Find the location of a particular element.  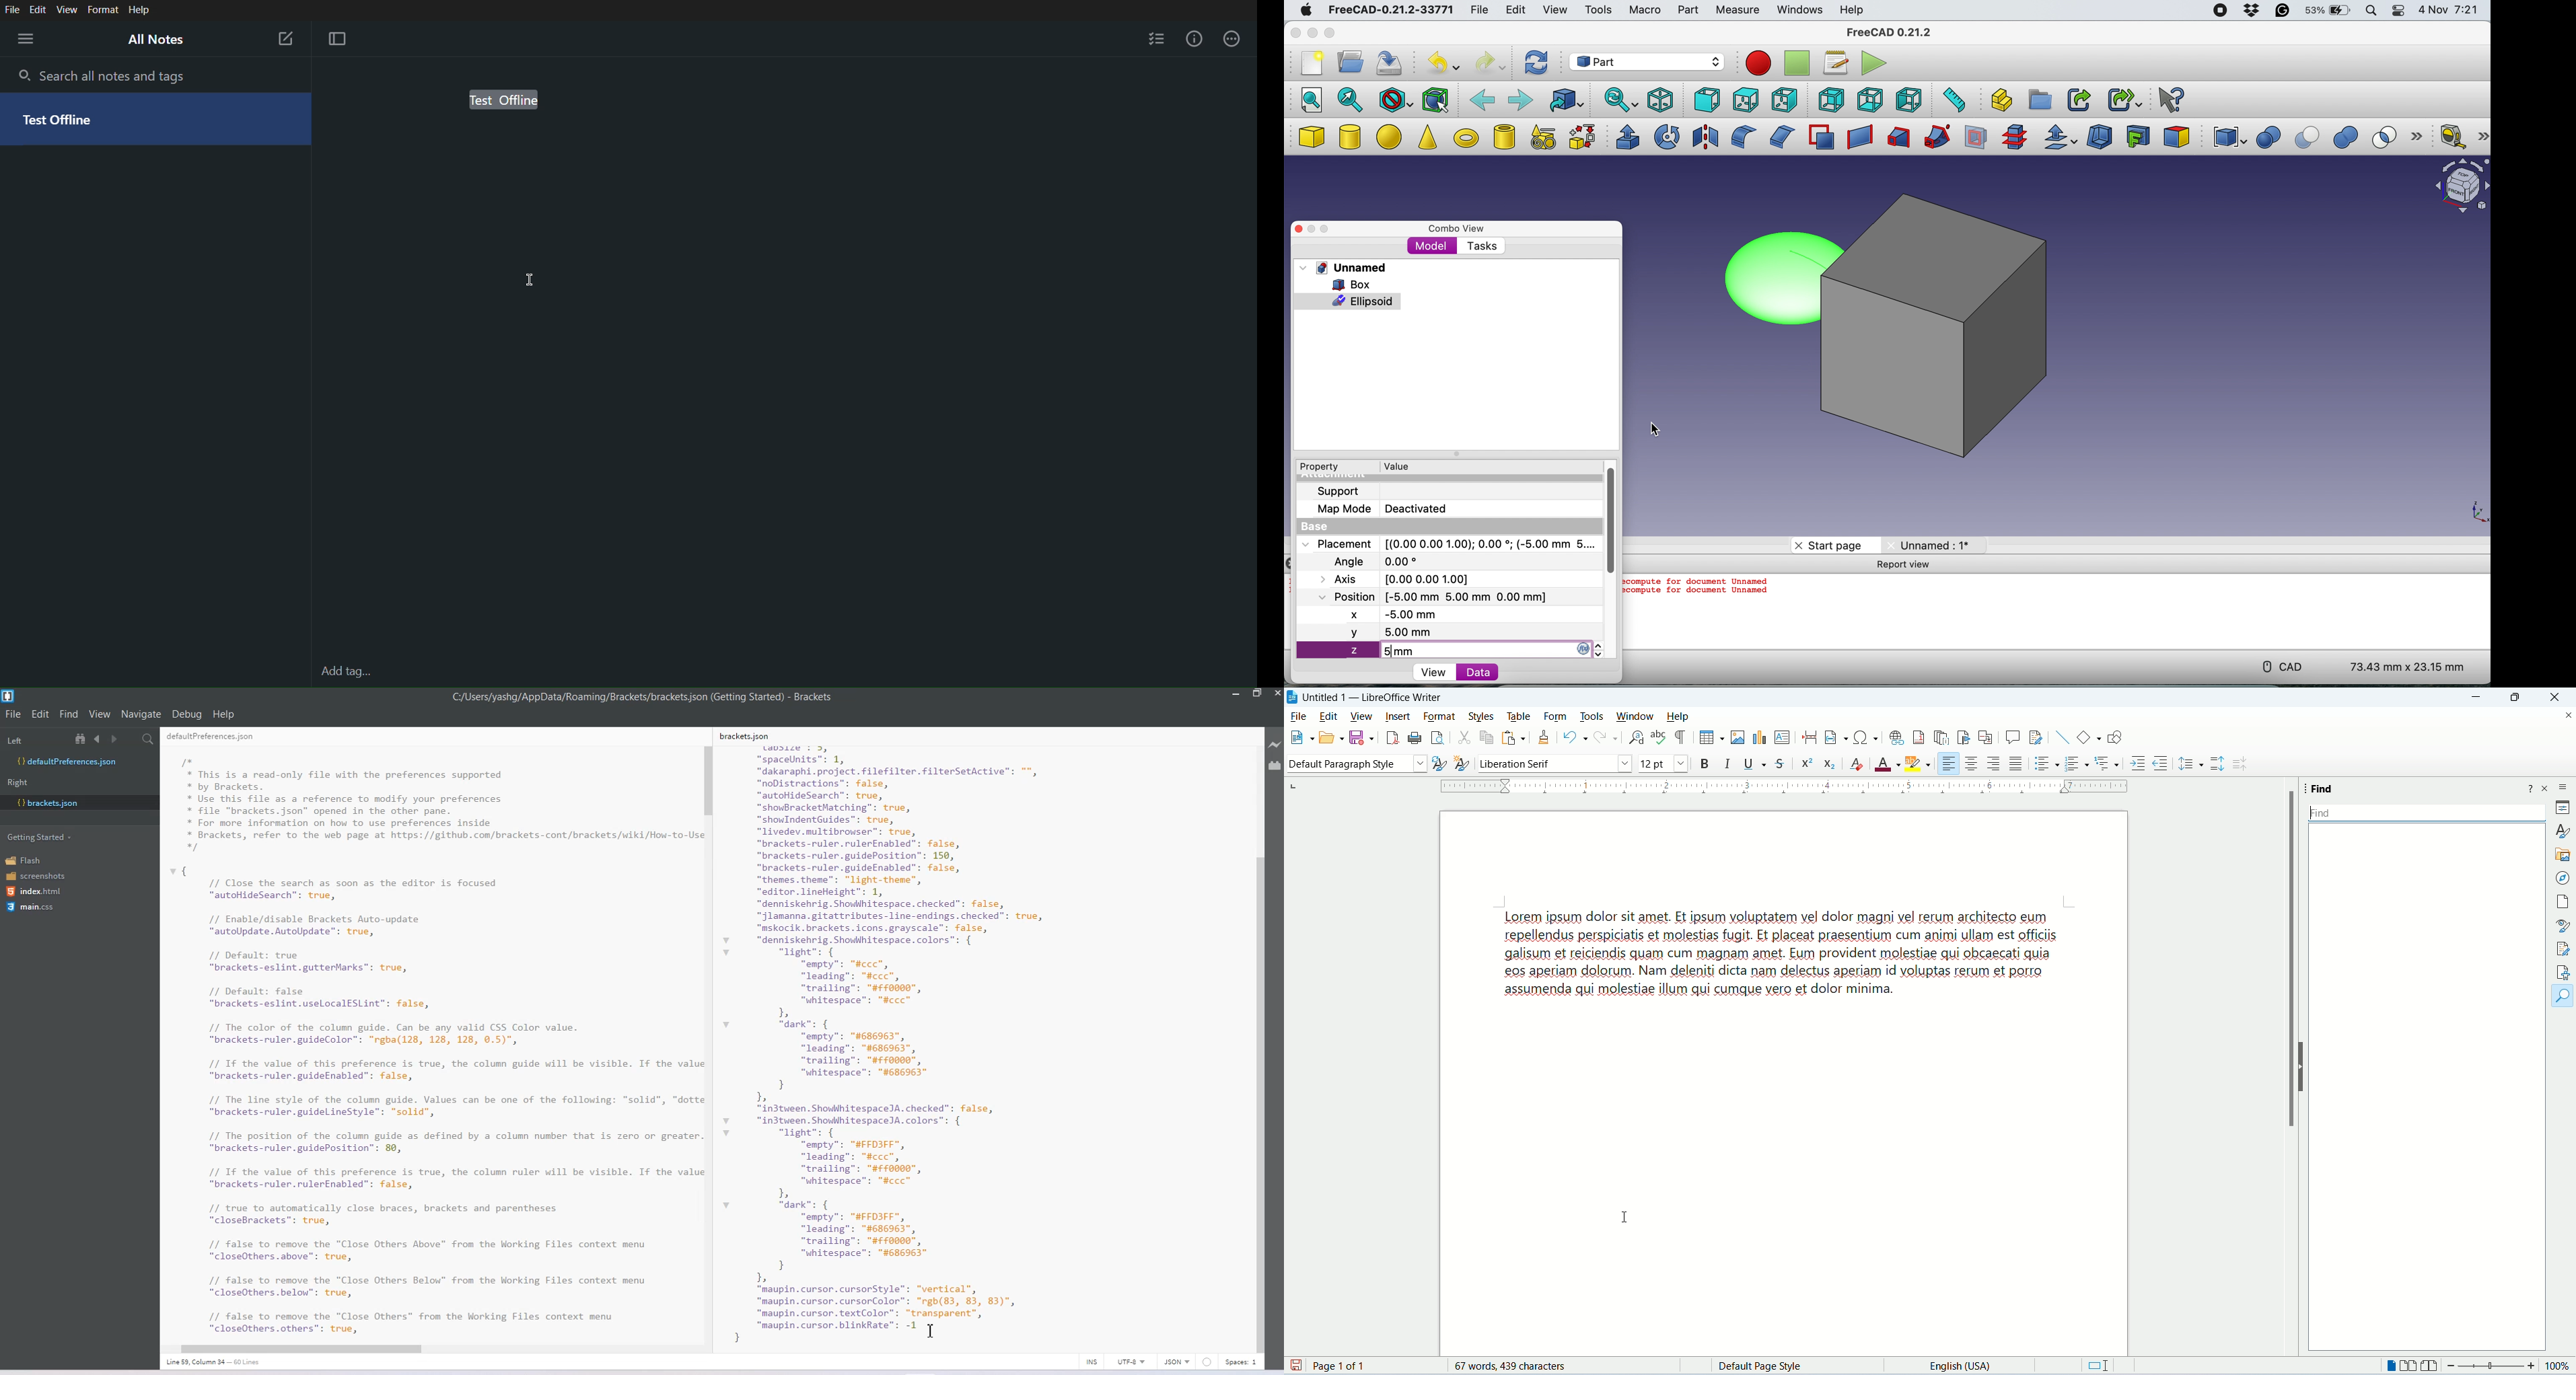

Unnamed: 1* is located at coordinates (1930, 545).